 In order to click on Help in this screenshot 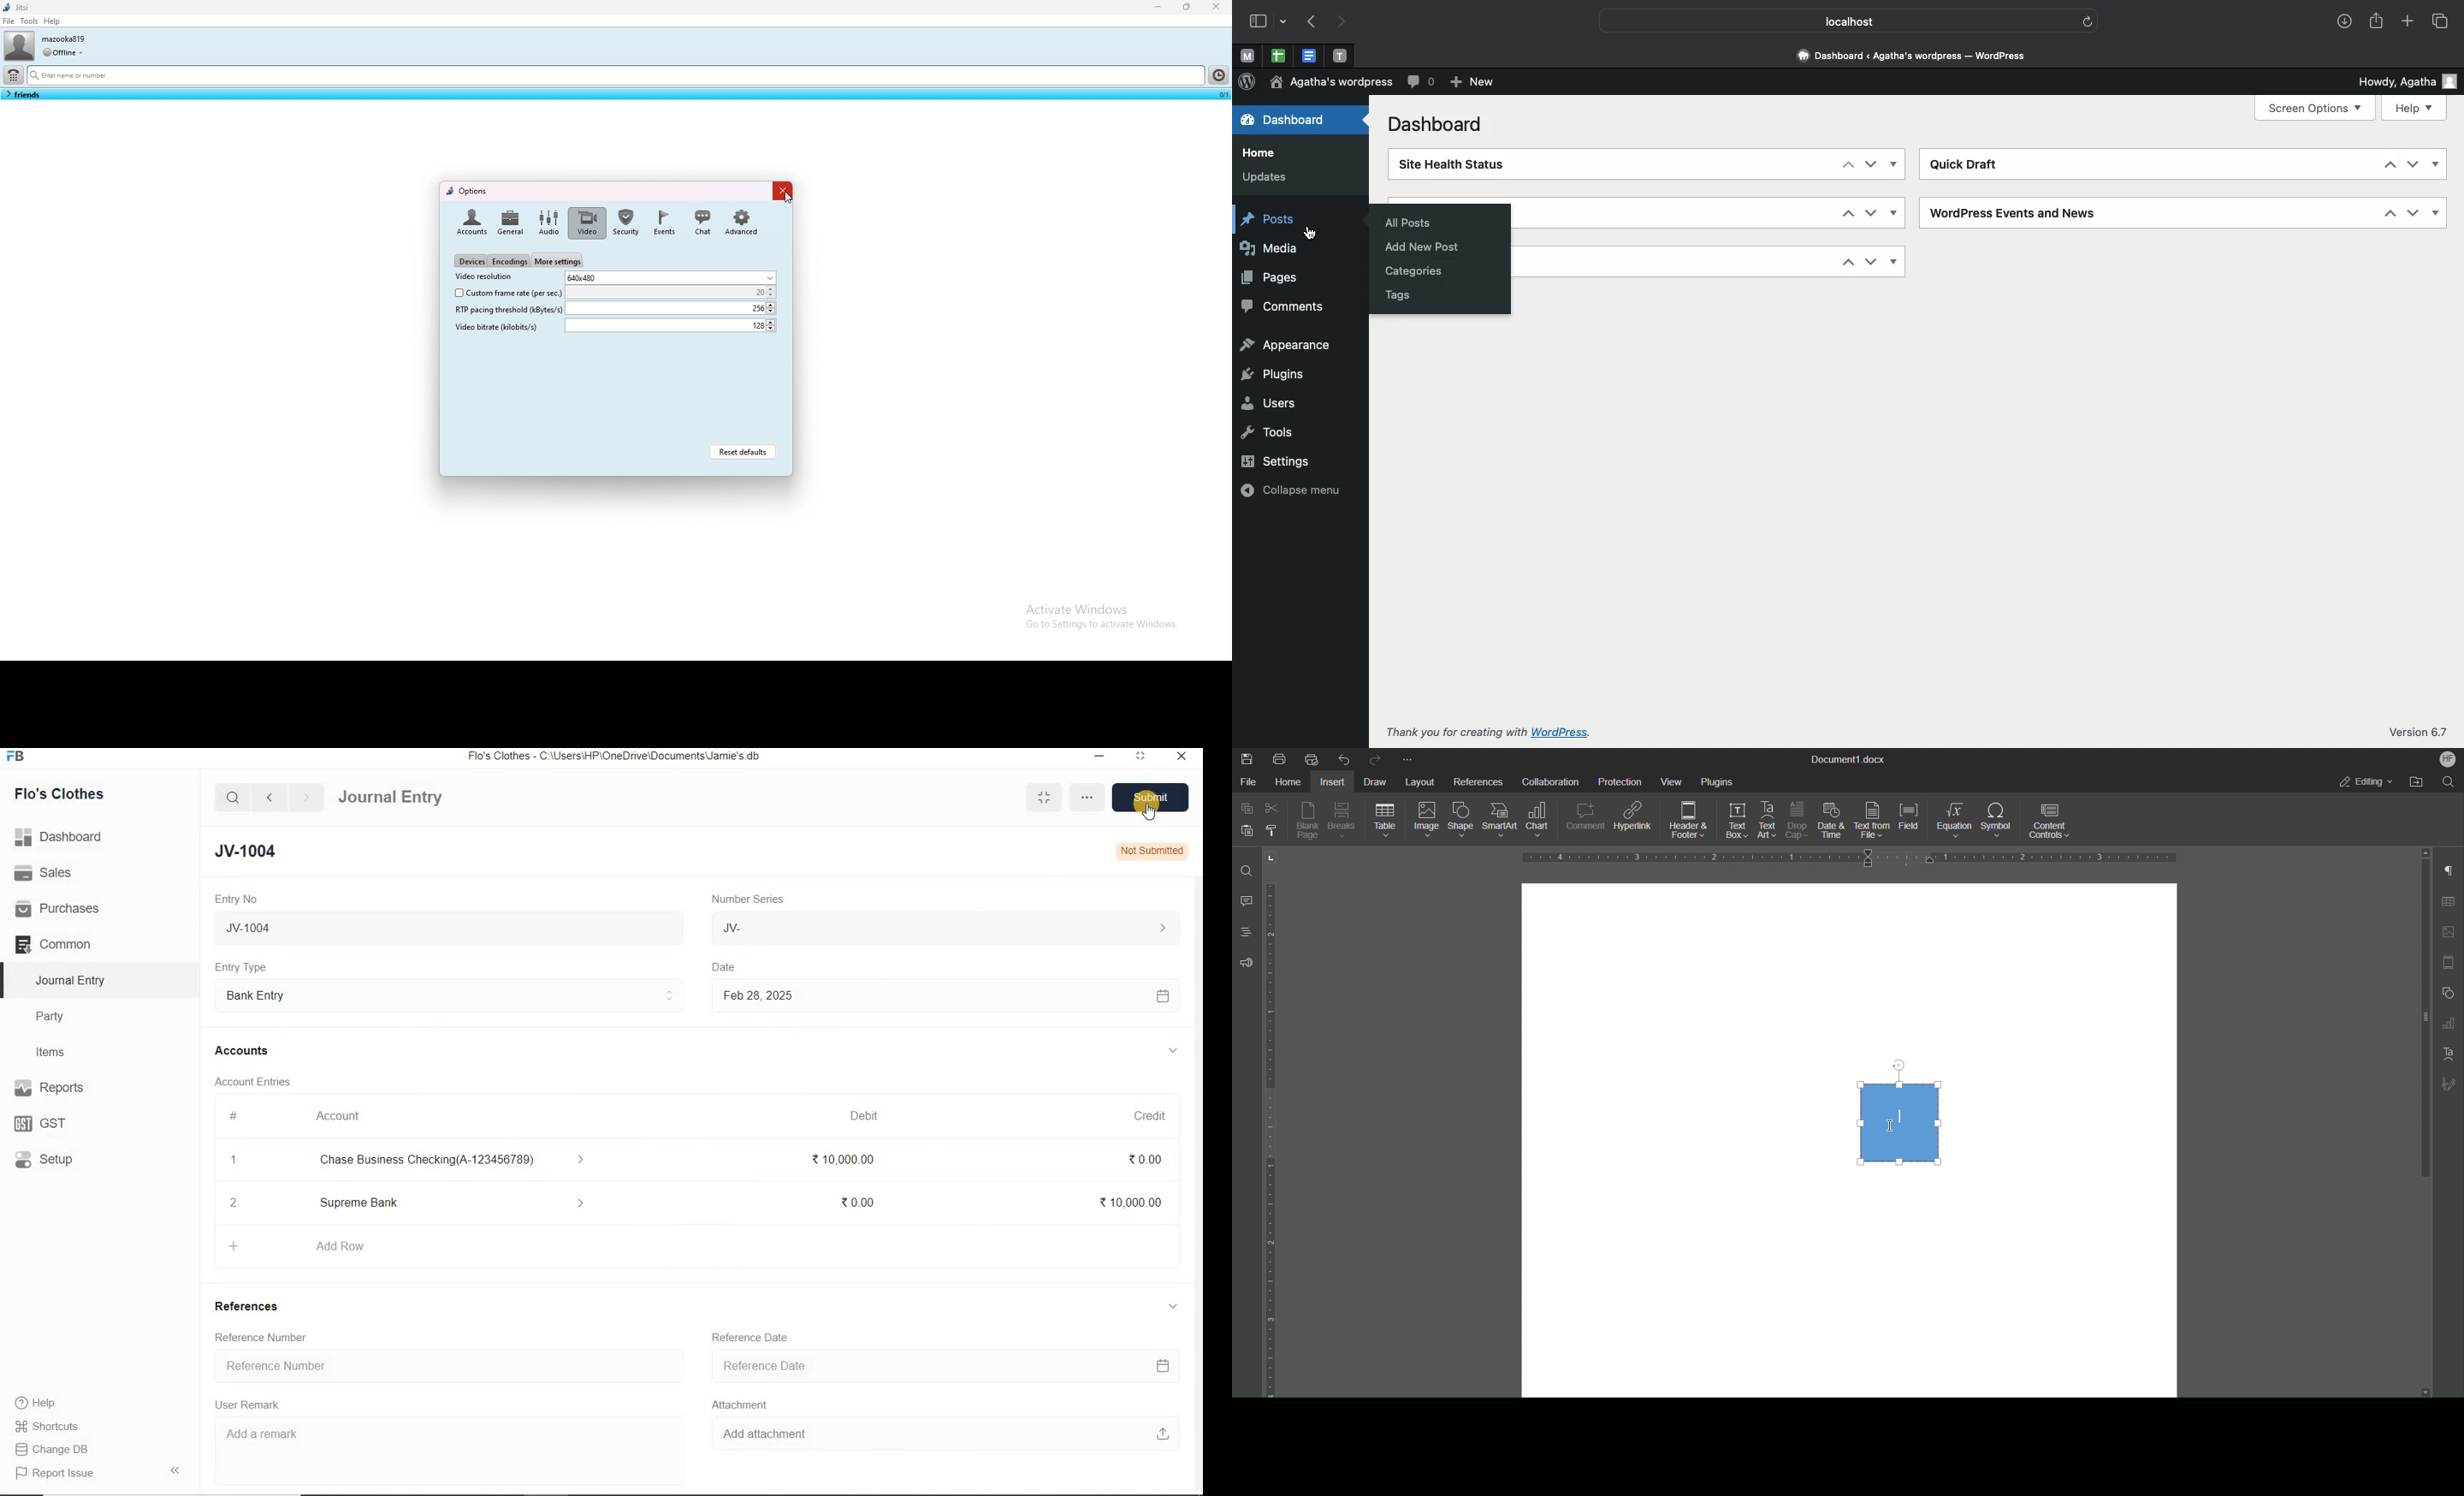, I will do `click(2414, 108)`.